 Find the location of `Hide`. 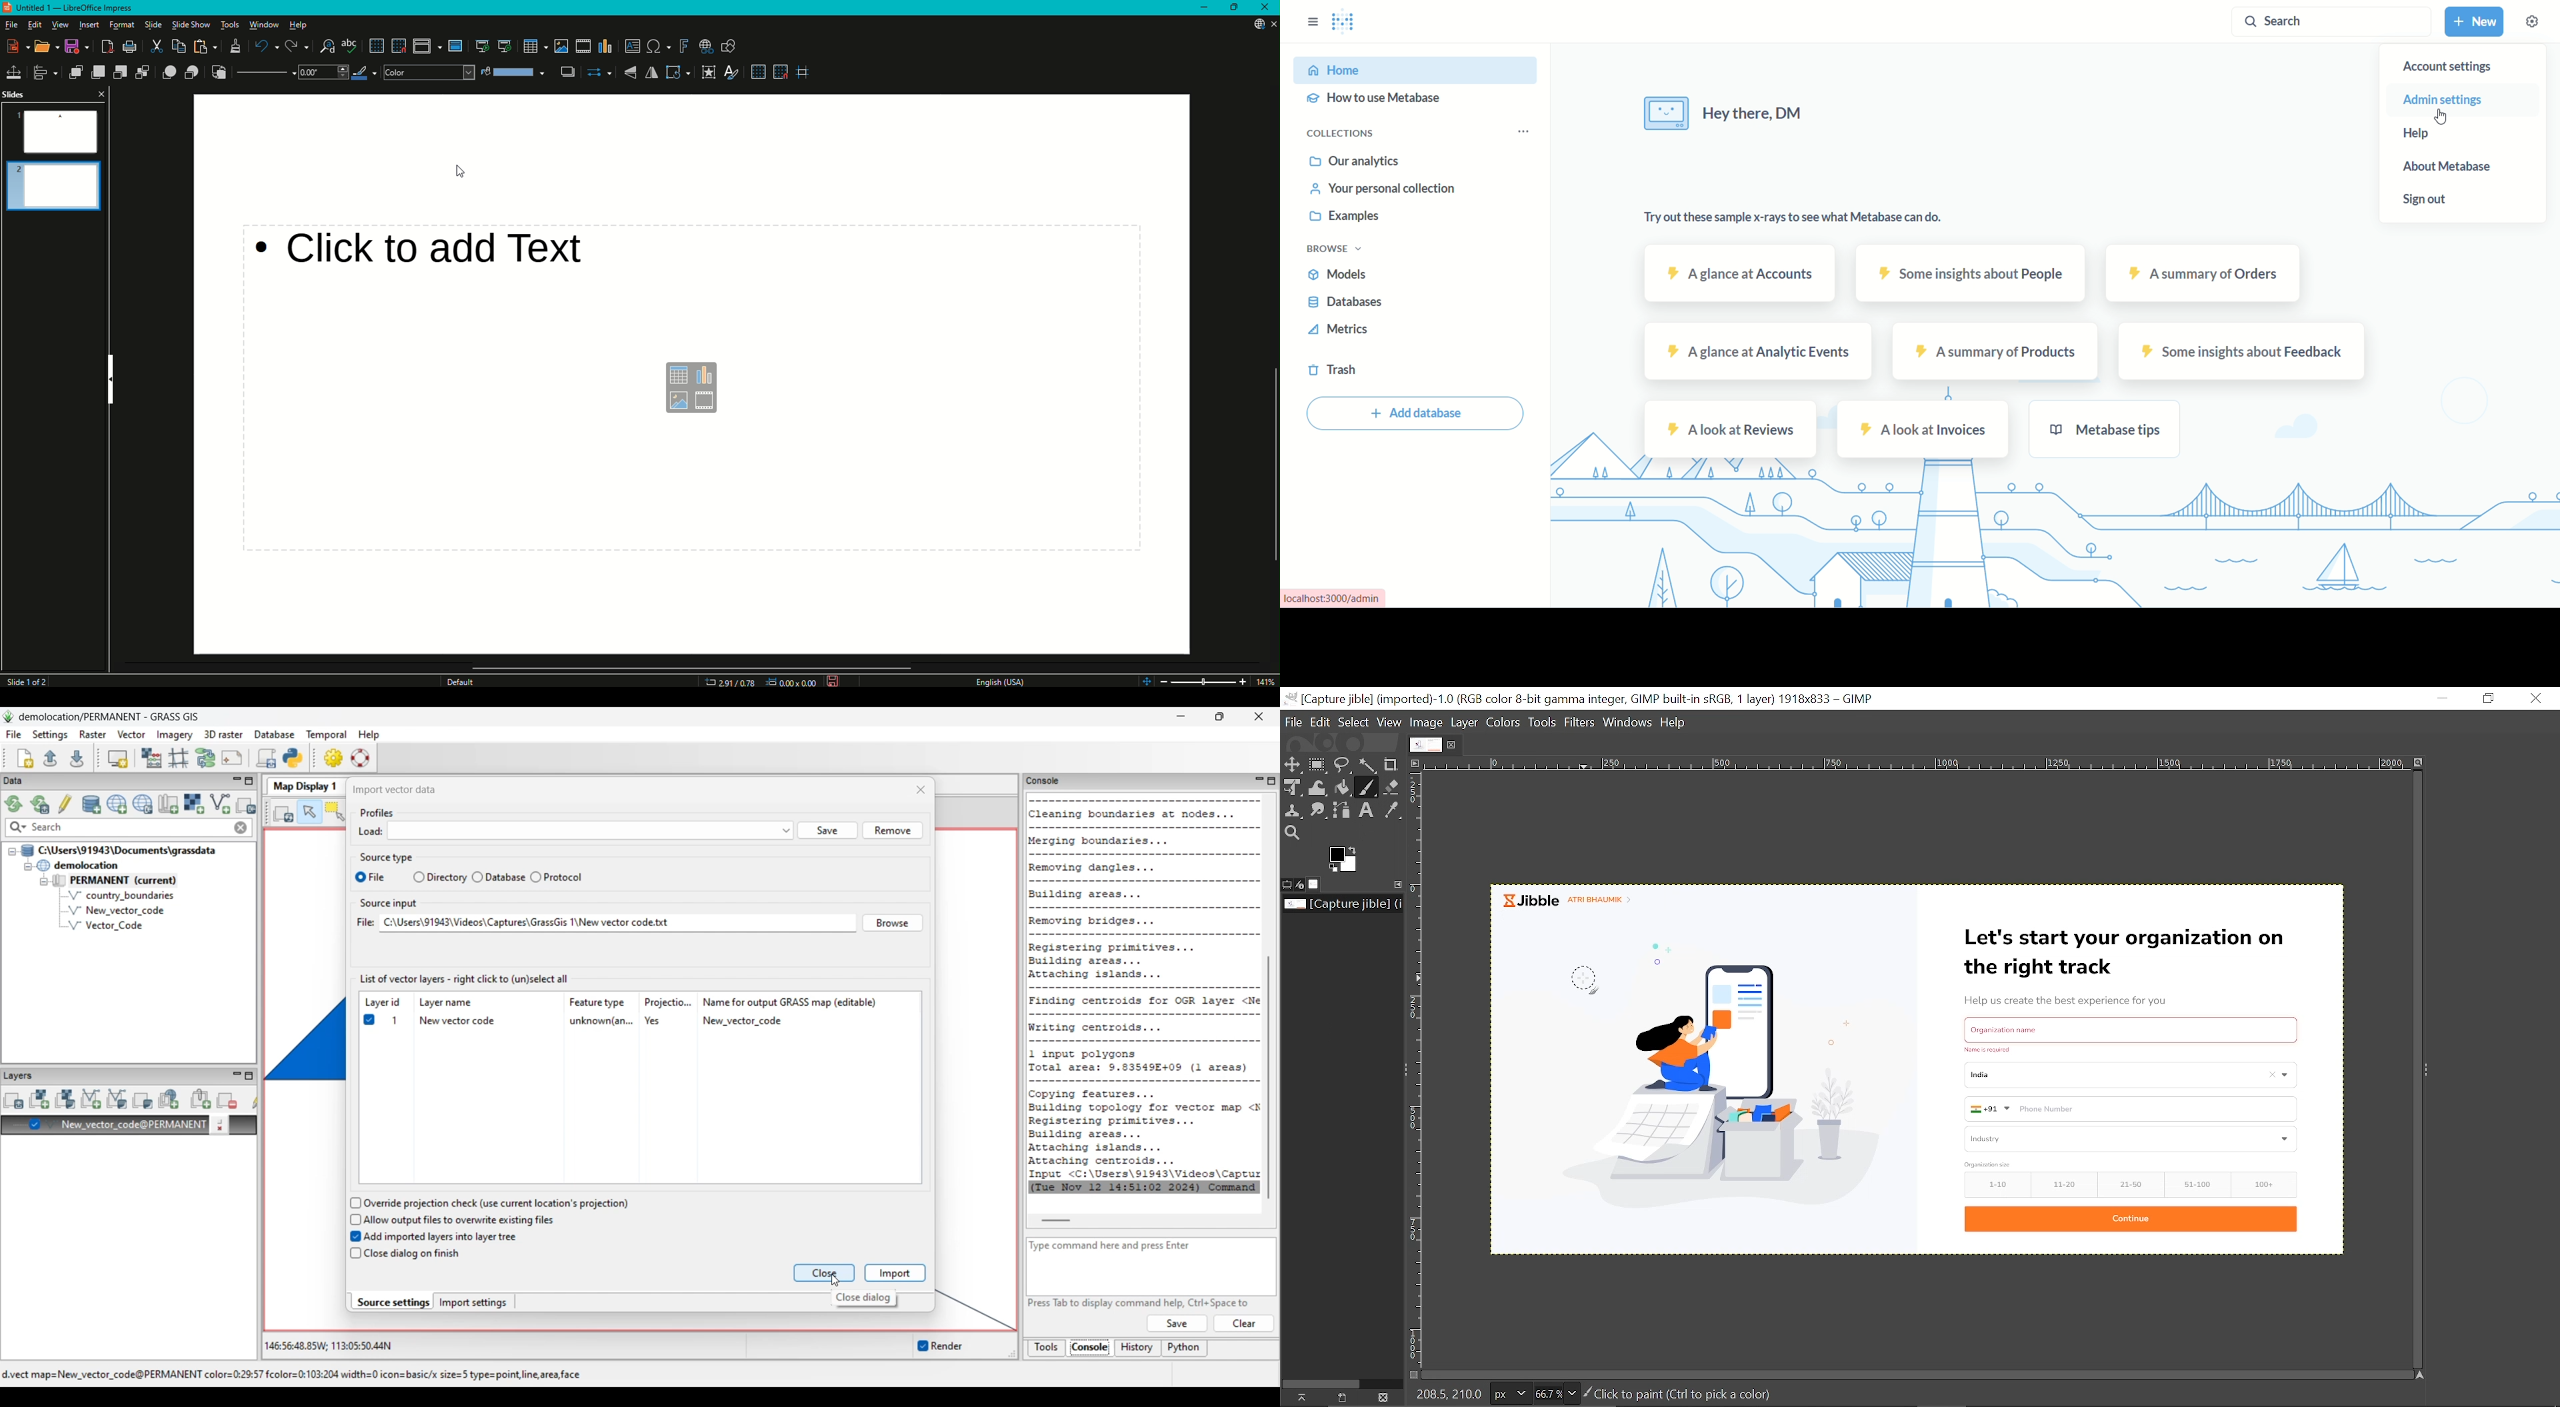

Hide is located at coordinates (112, 374).